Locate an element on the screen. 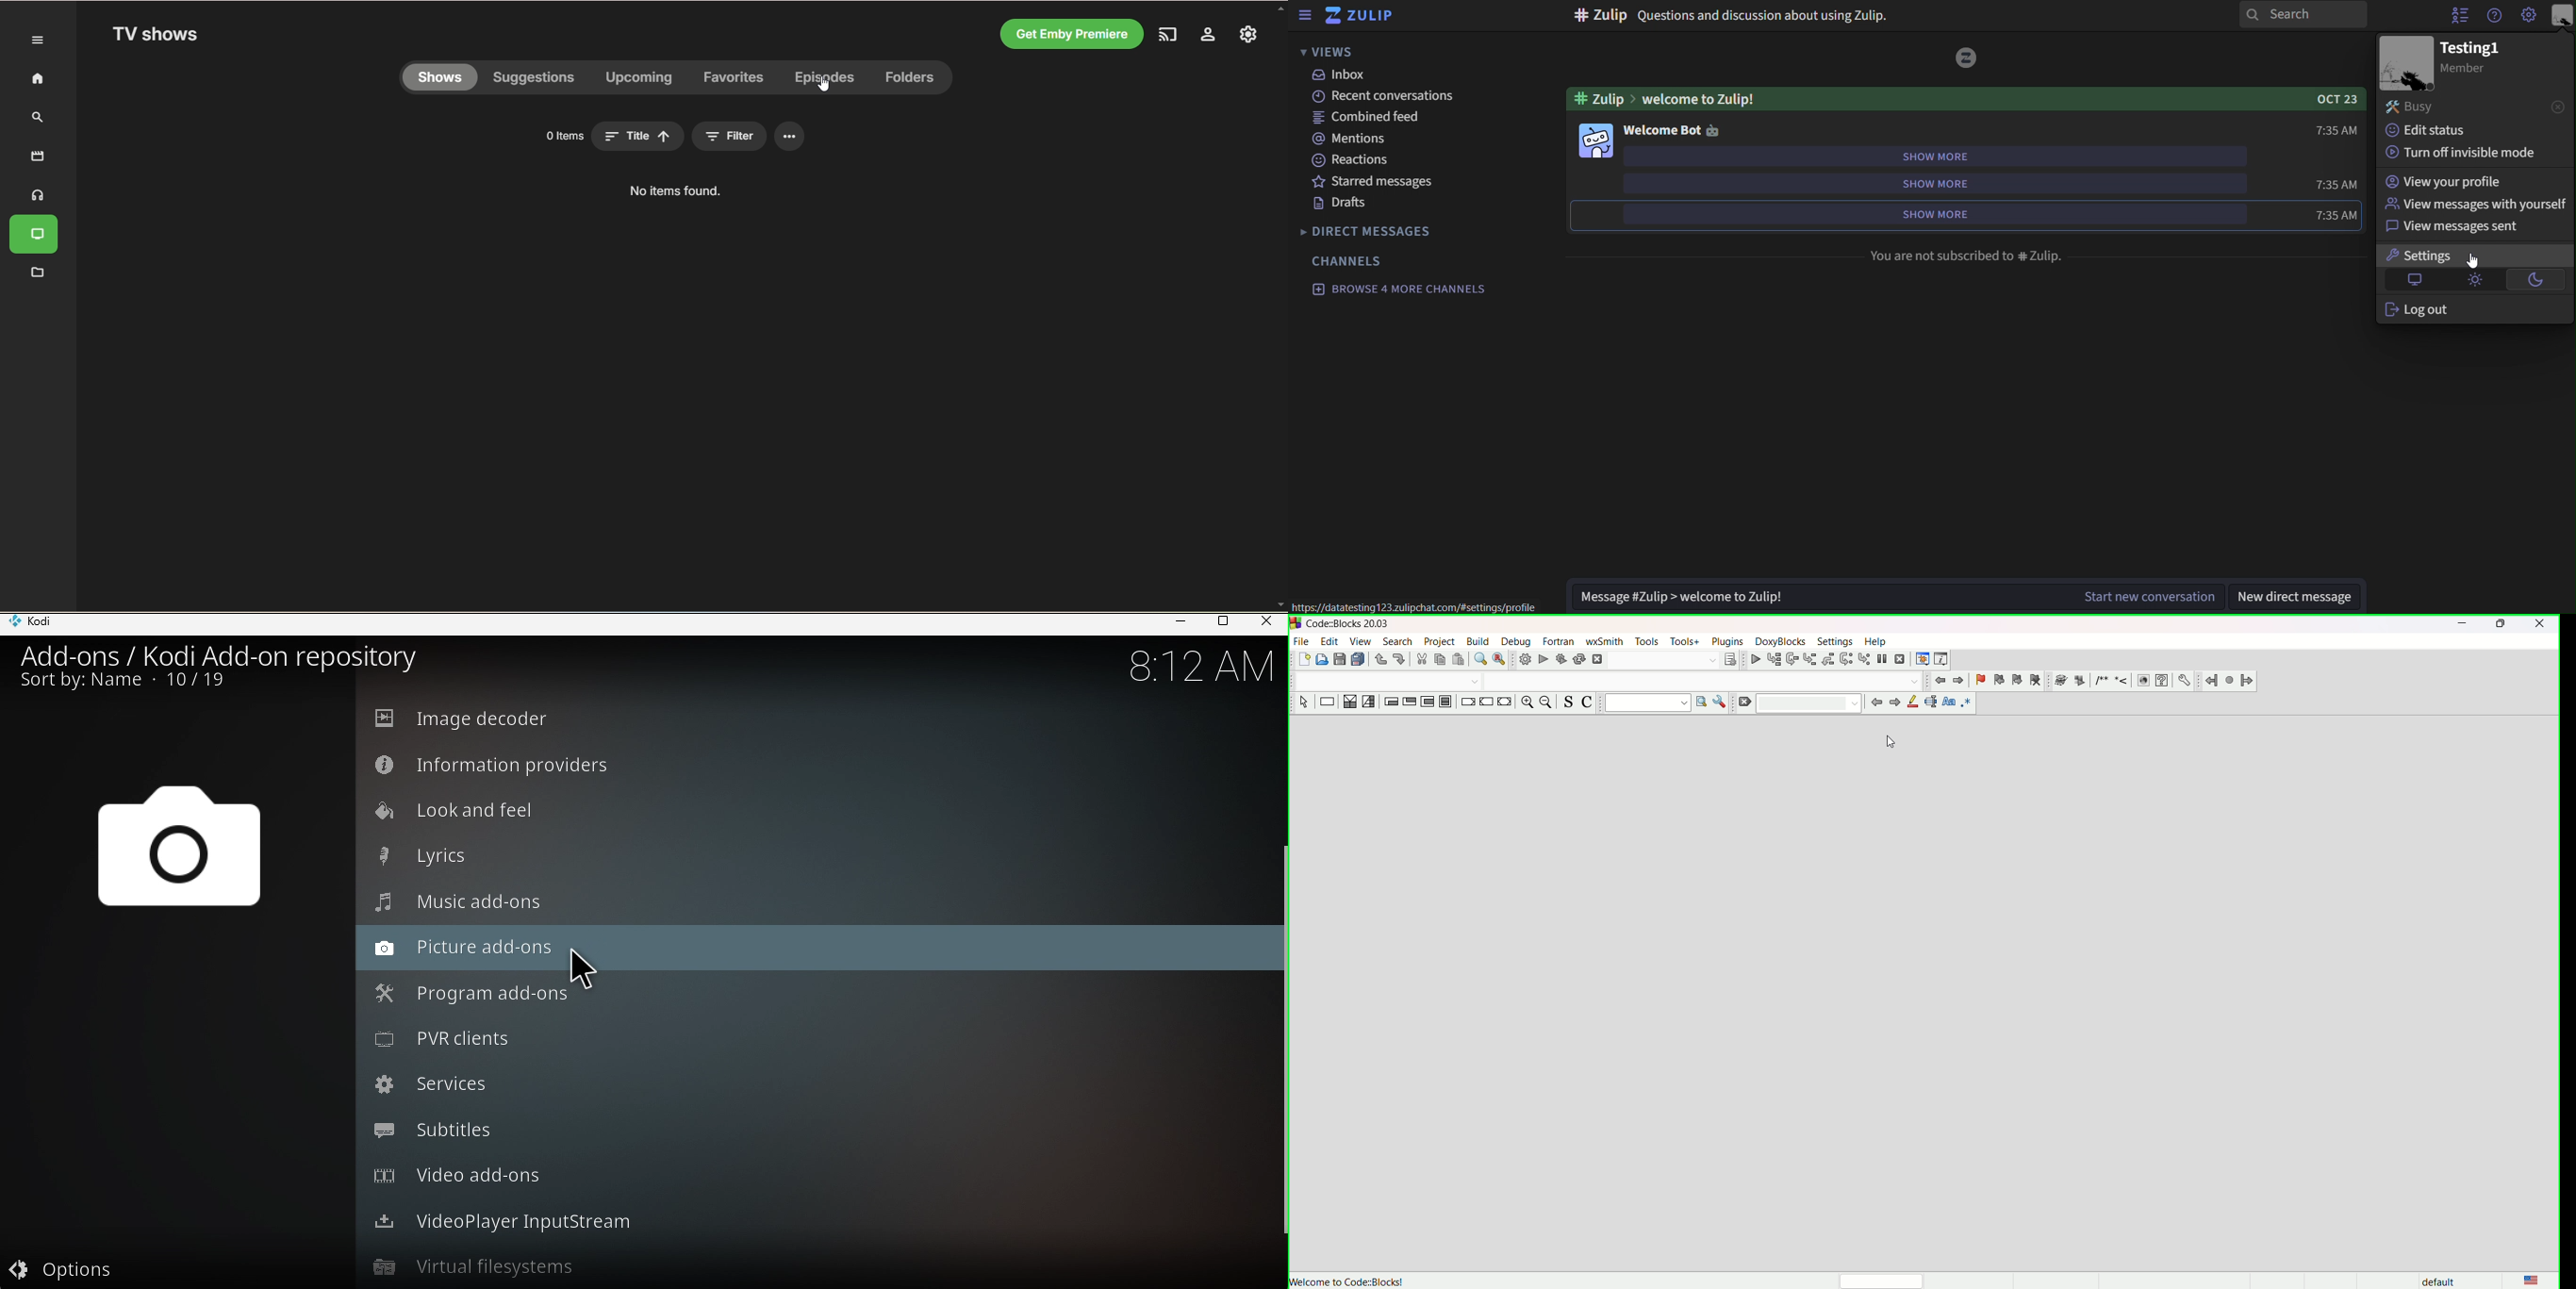  jump forward is located at coordinates (2246, 681).